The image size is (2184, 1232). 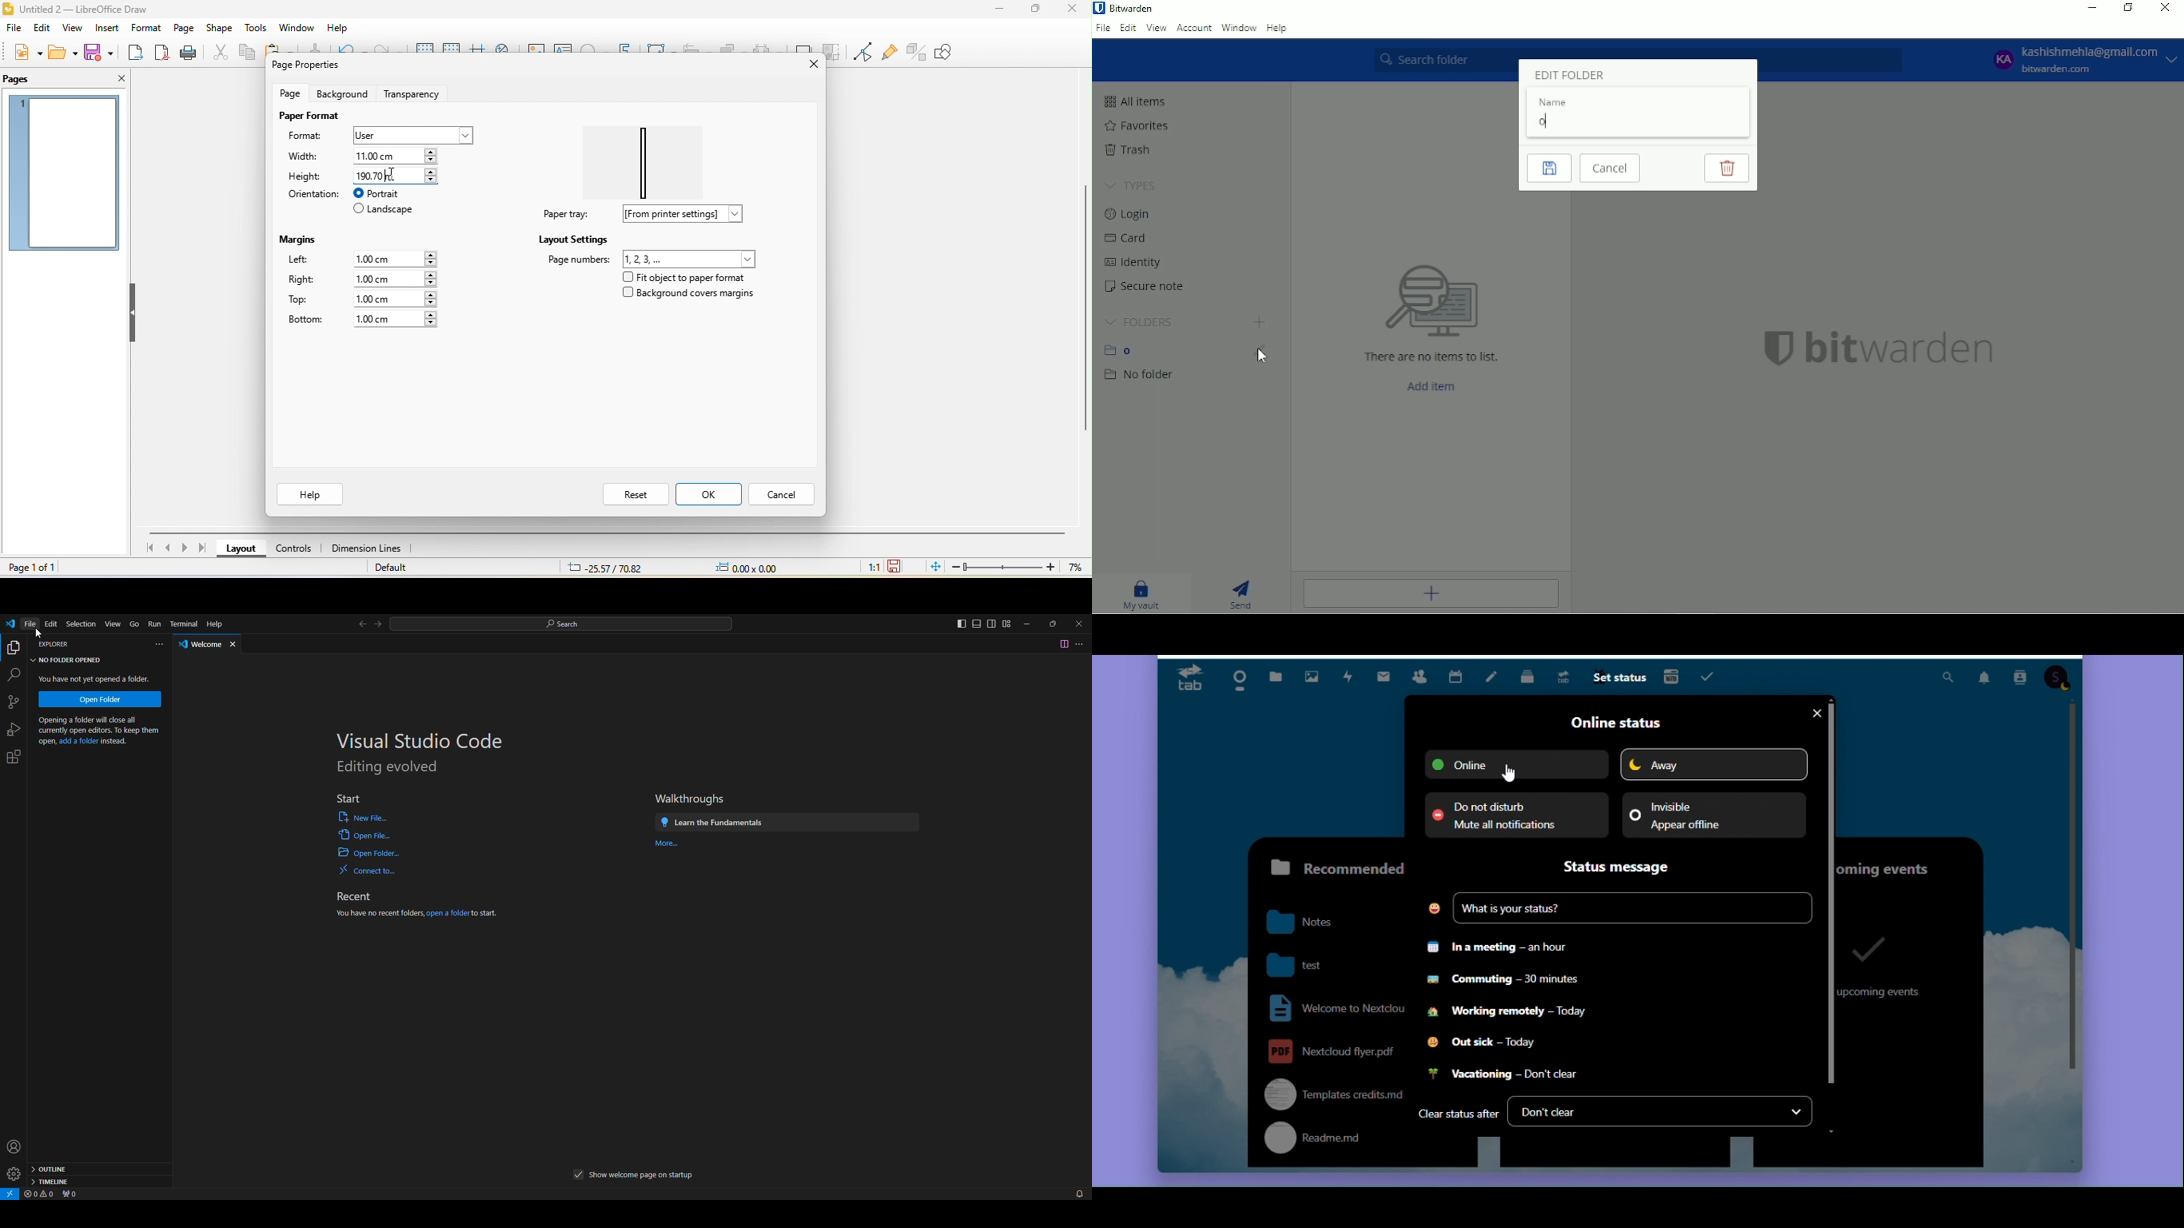 What do you see at coordinates (1275, 672) in the screenshot?
I see `Files` at bounding box center [1275, 672].